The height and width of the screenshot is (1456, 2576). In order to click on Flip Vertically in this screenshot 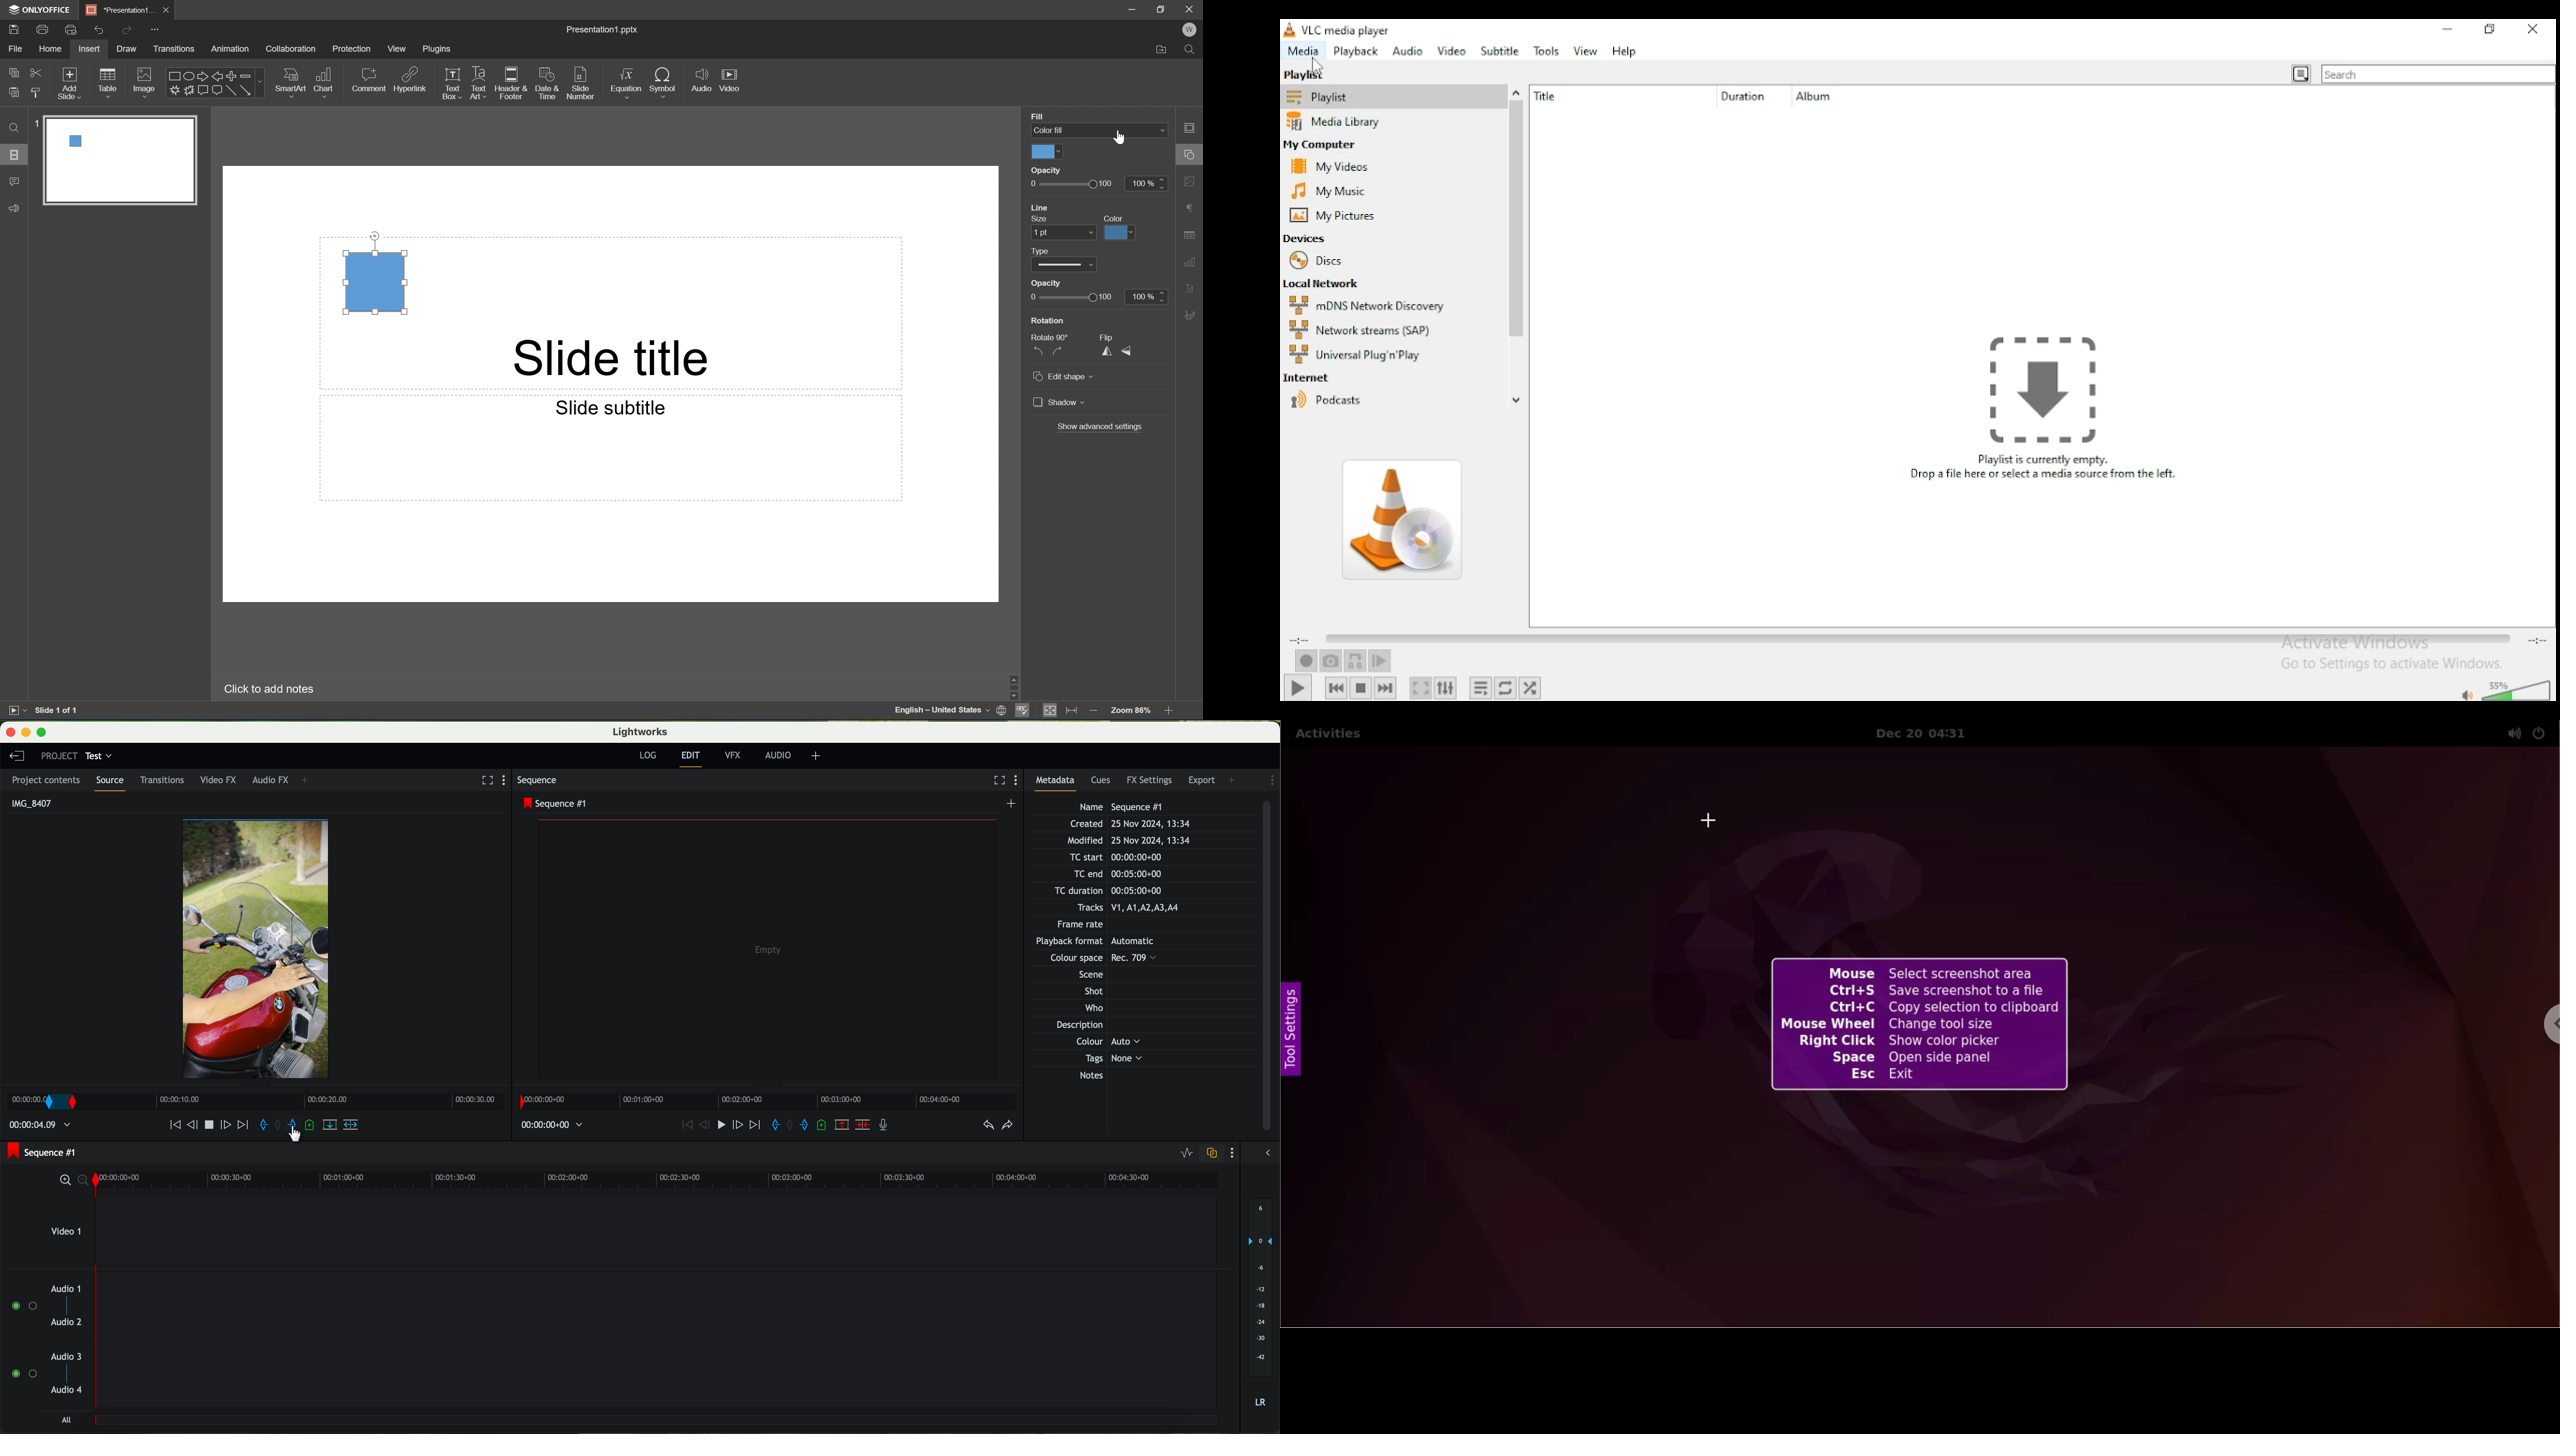, I will do `click(1128, 352)`.